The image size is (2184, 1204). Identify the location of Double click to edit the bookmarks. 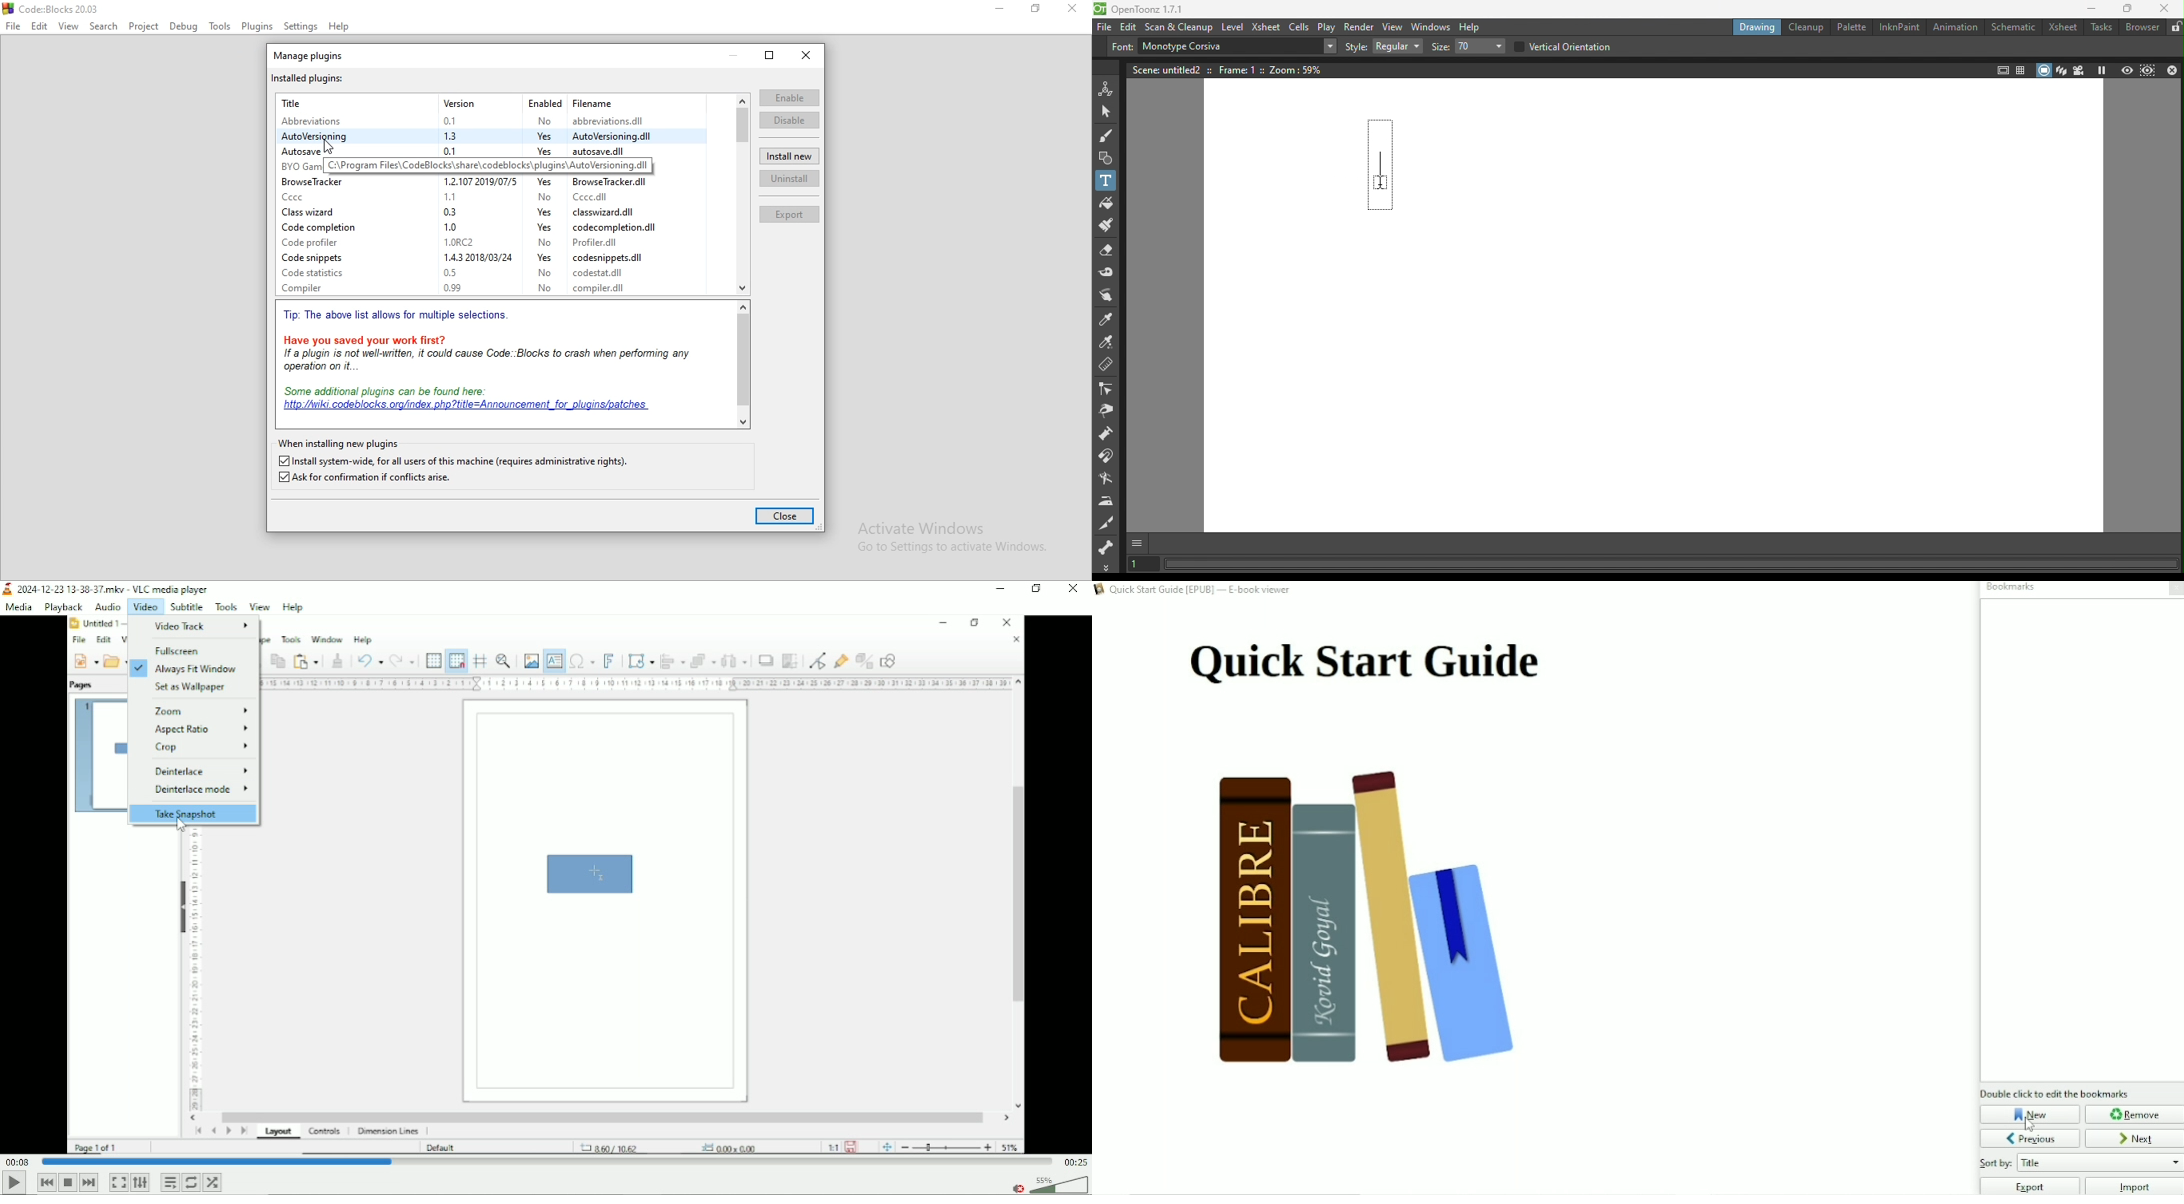
(2055, 1093).